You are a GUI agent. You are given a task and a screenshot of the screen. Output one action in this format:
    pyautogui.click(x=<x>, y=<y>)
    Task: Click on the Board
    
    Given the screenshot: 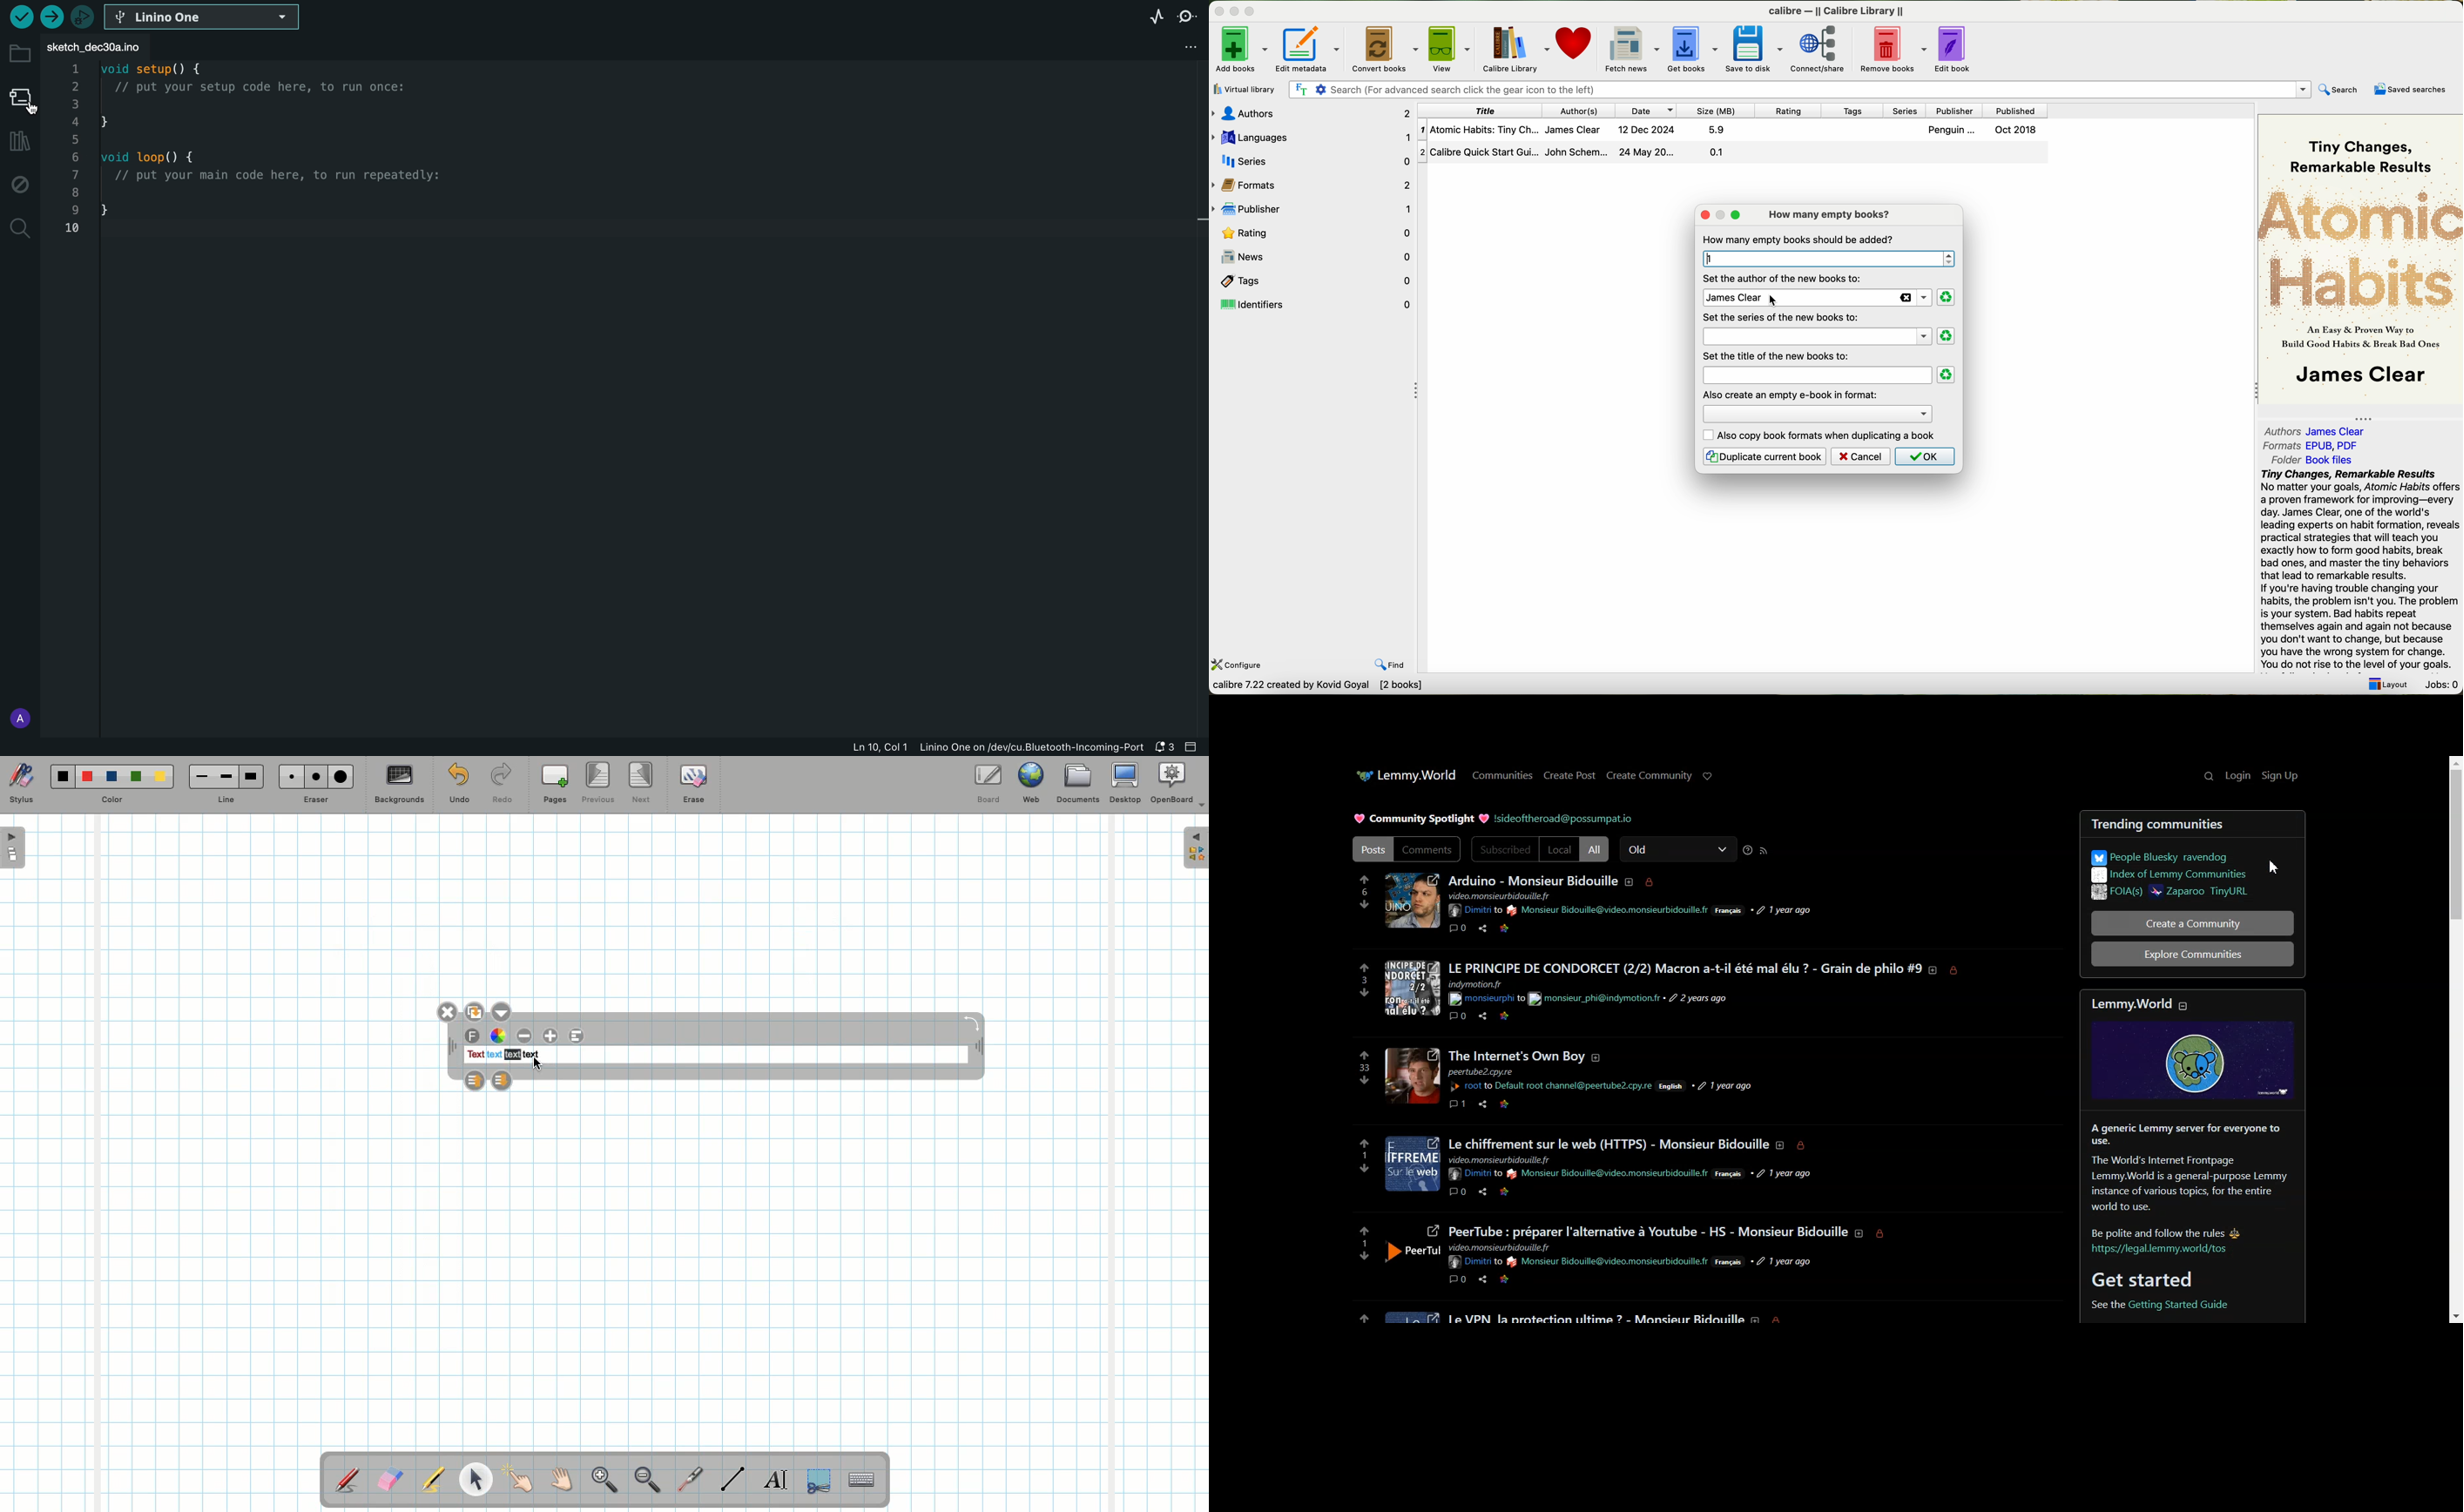 What is the action you would take?
    pyautogui.click(x=988, y=784)
    